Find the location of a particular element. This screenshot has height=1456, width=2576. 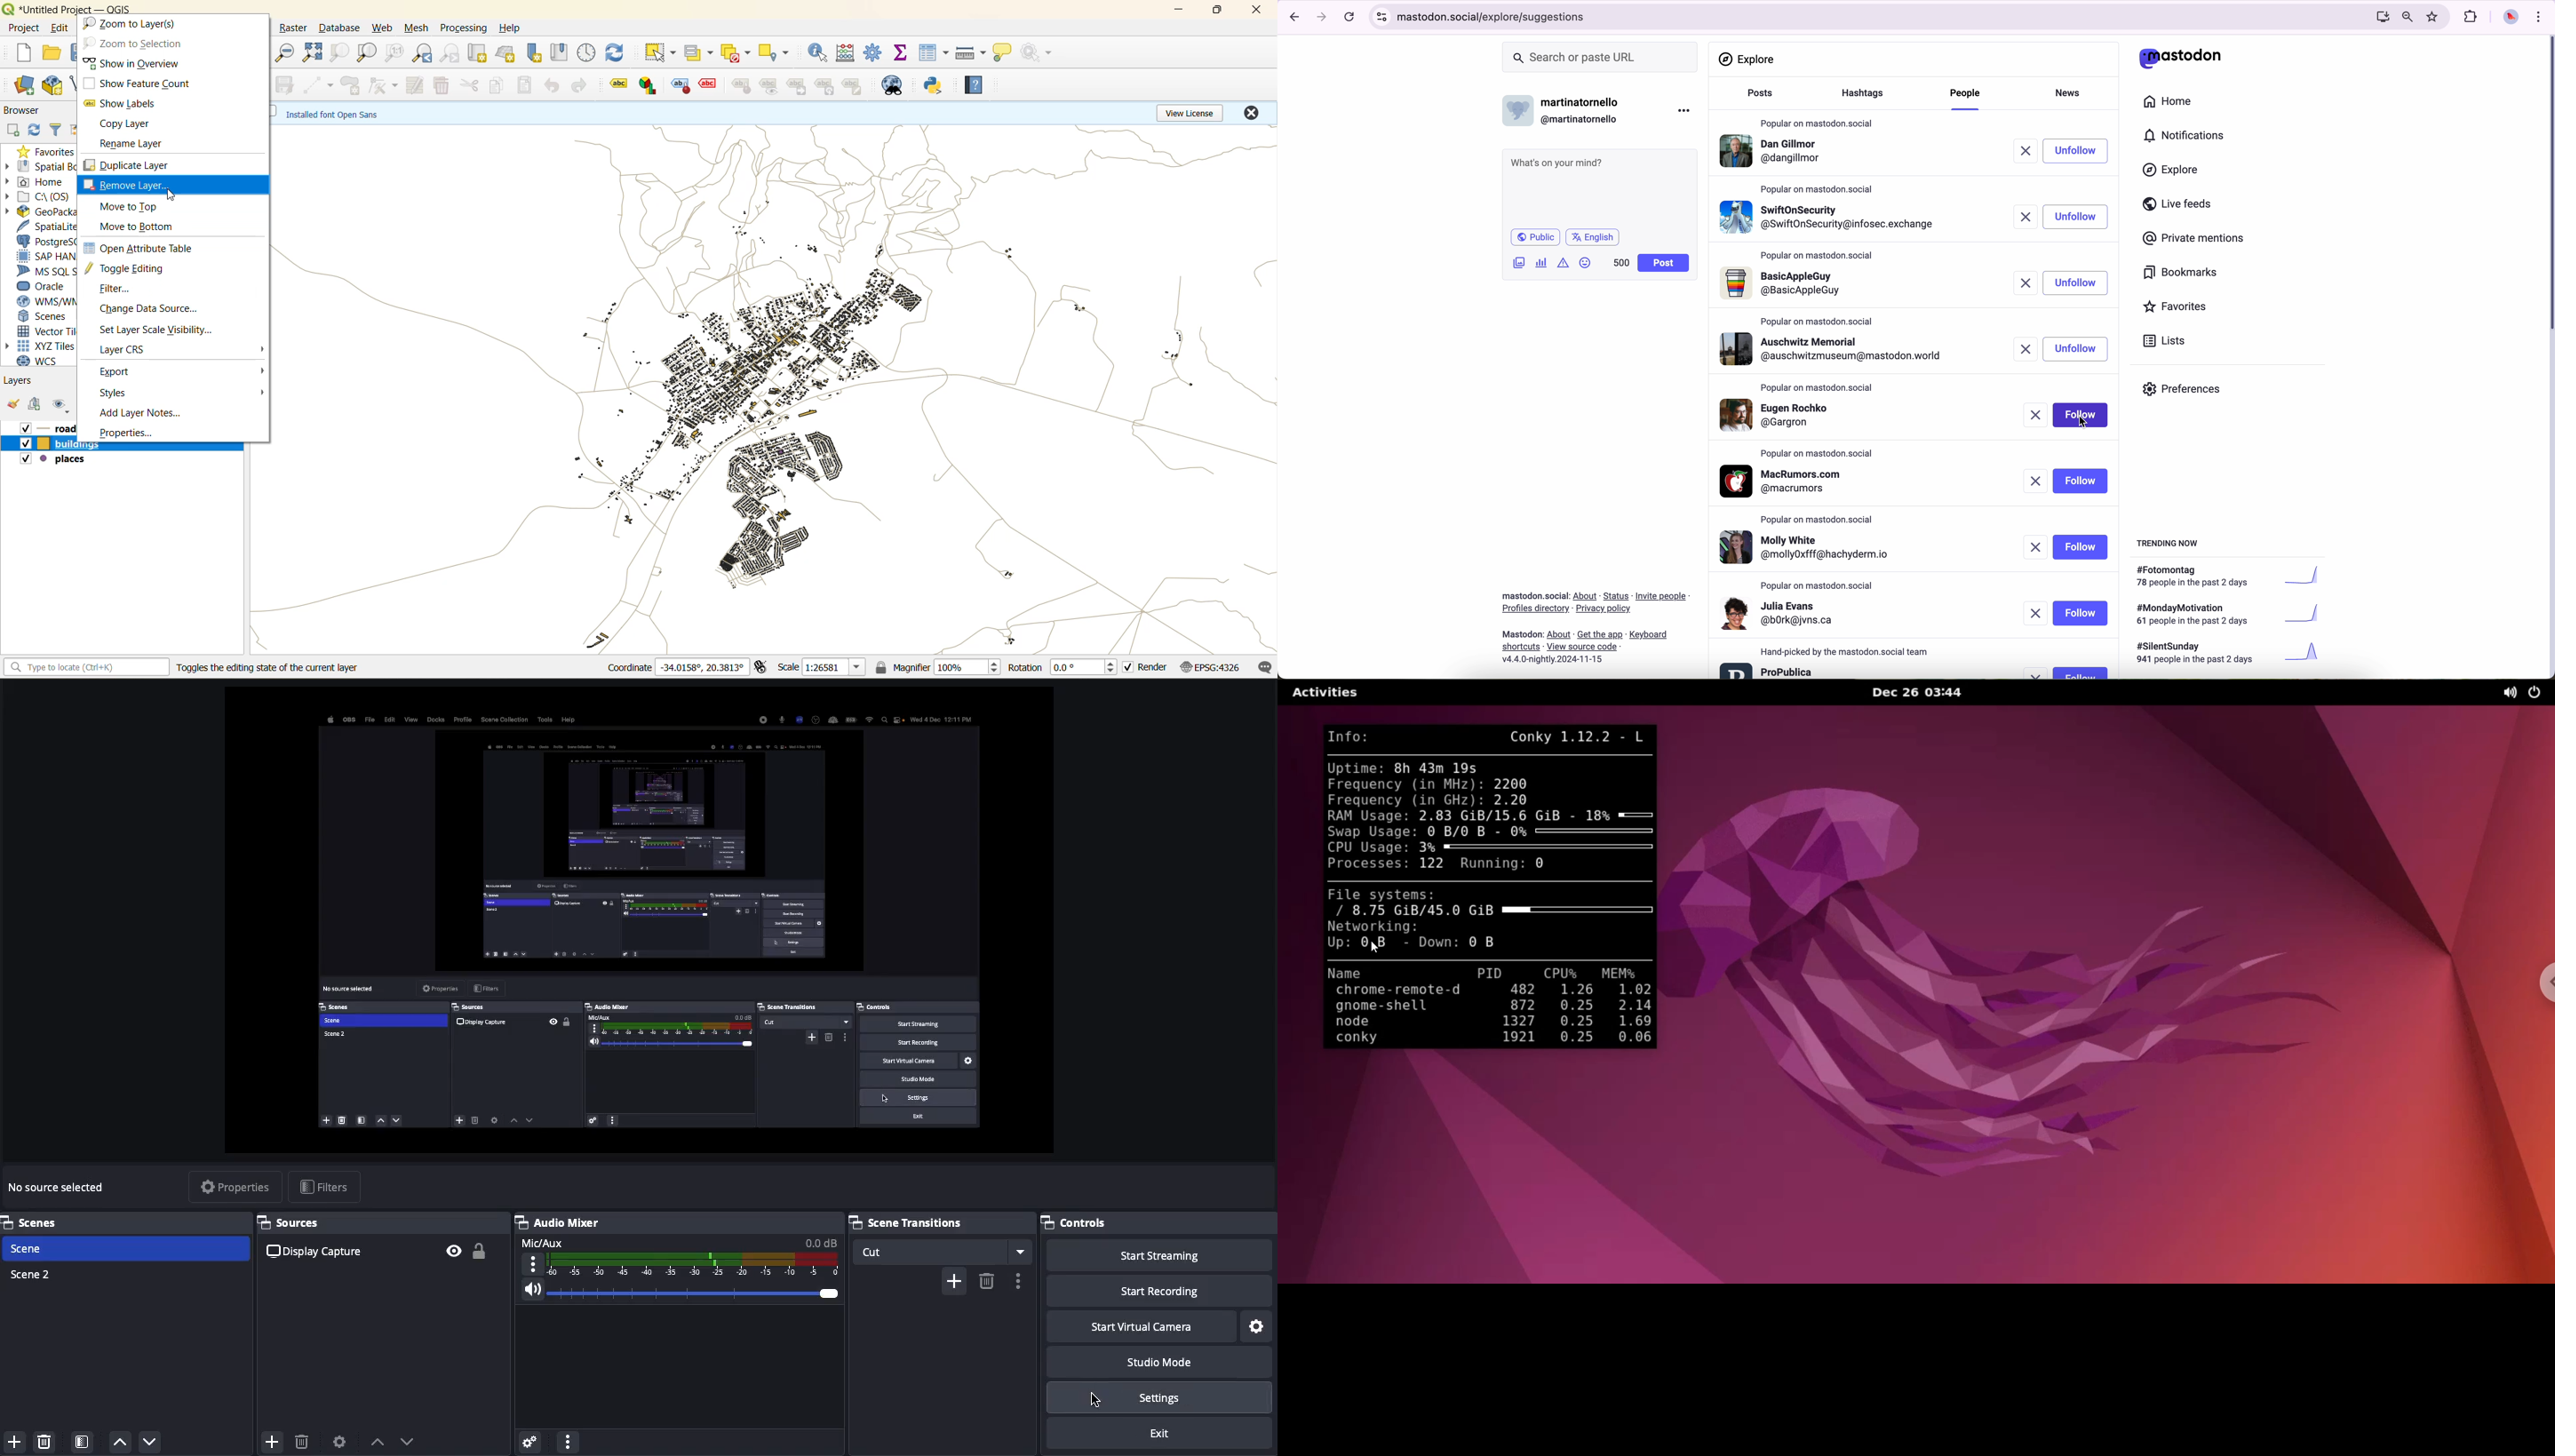

zoom next is located at coordinates (454, 53).